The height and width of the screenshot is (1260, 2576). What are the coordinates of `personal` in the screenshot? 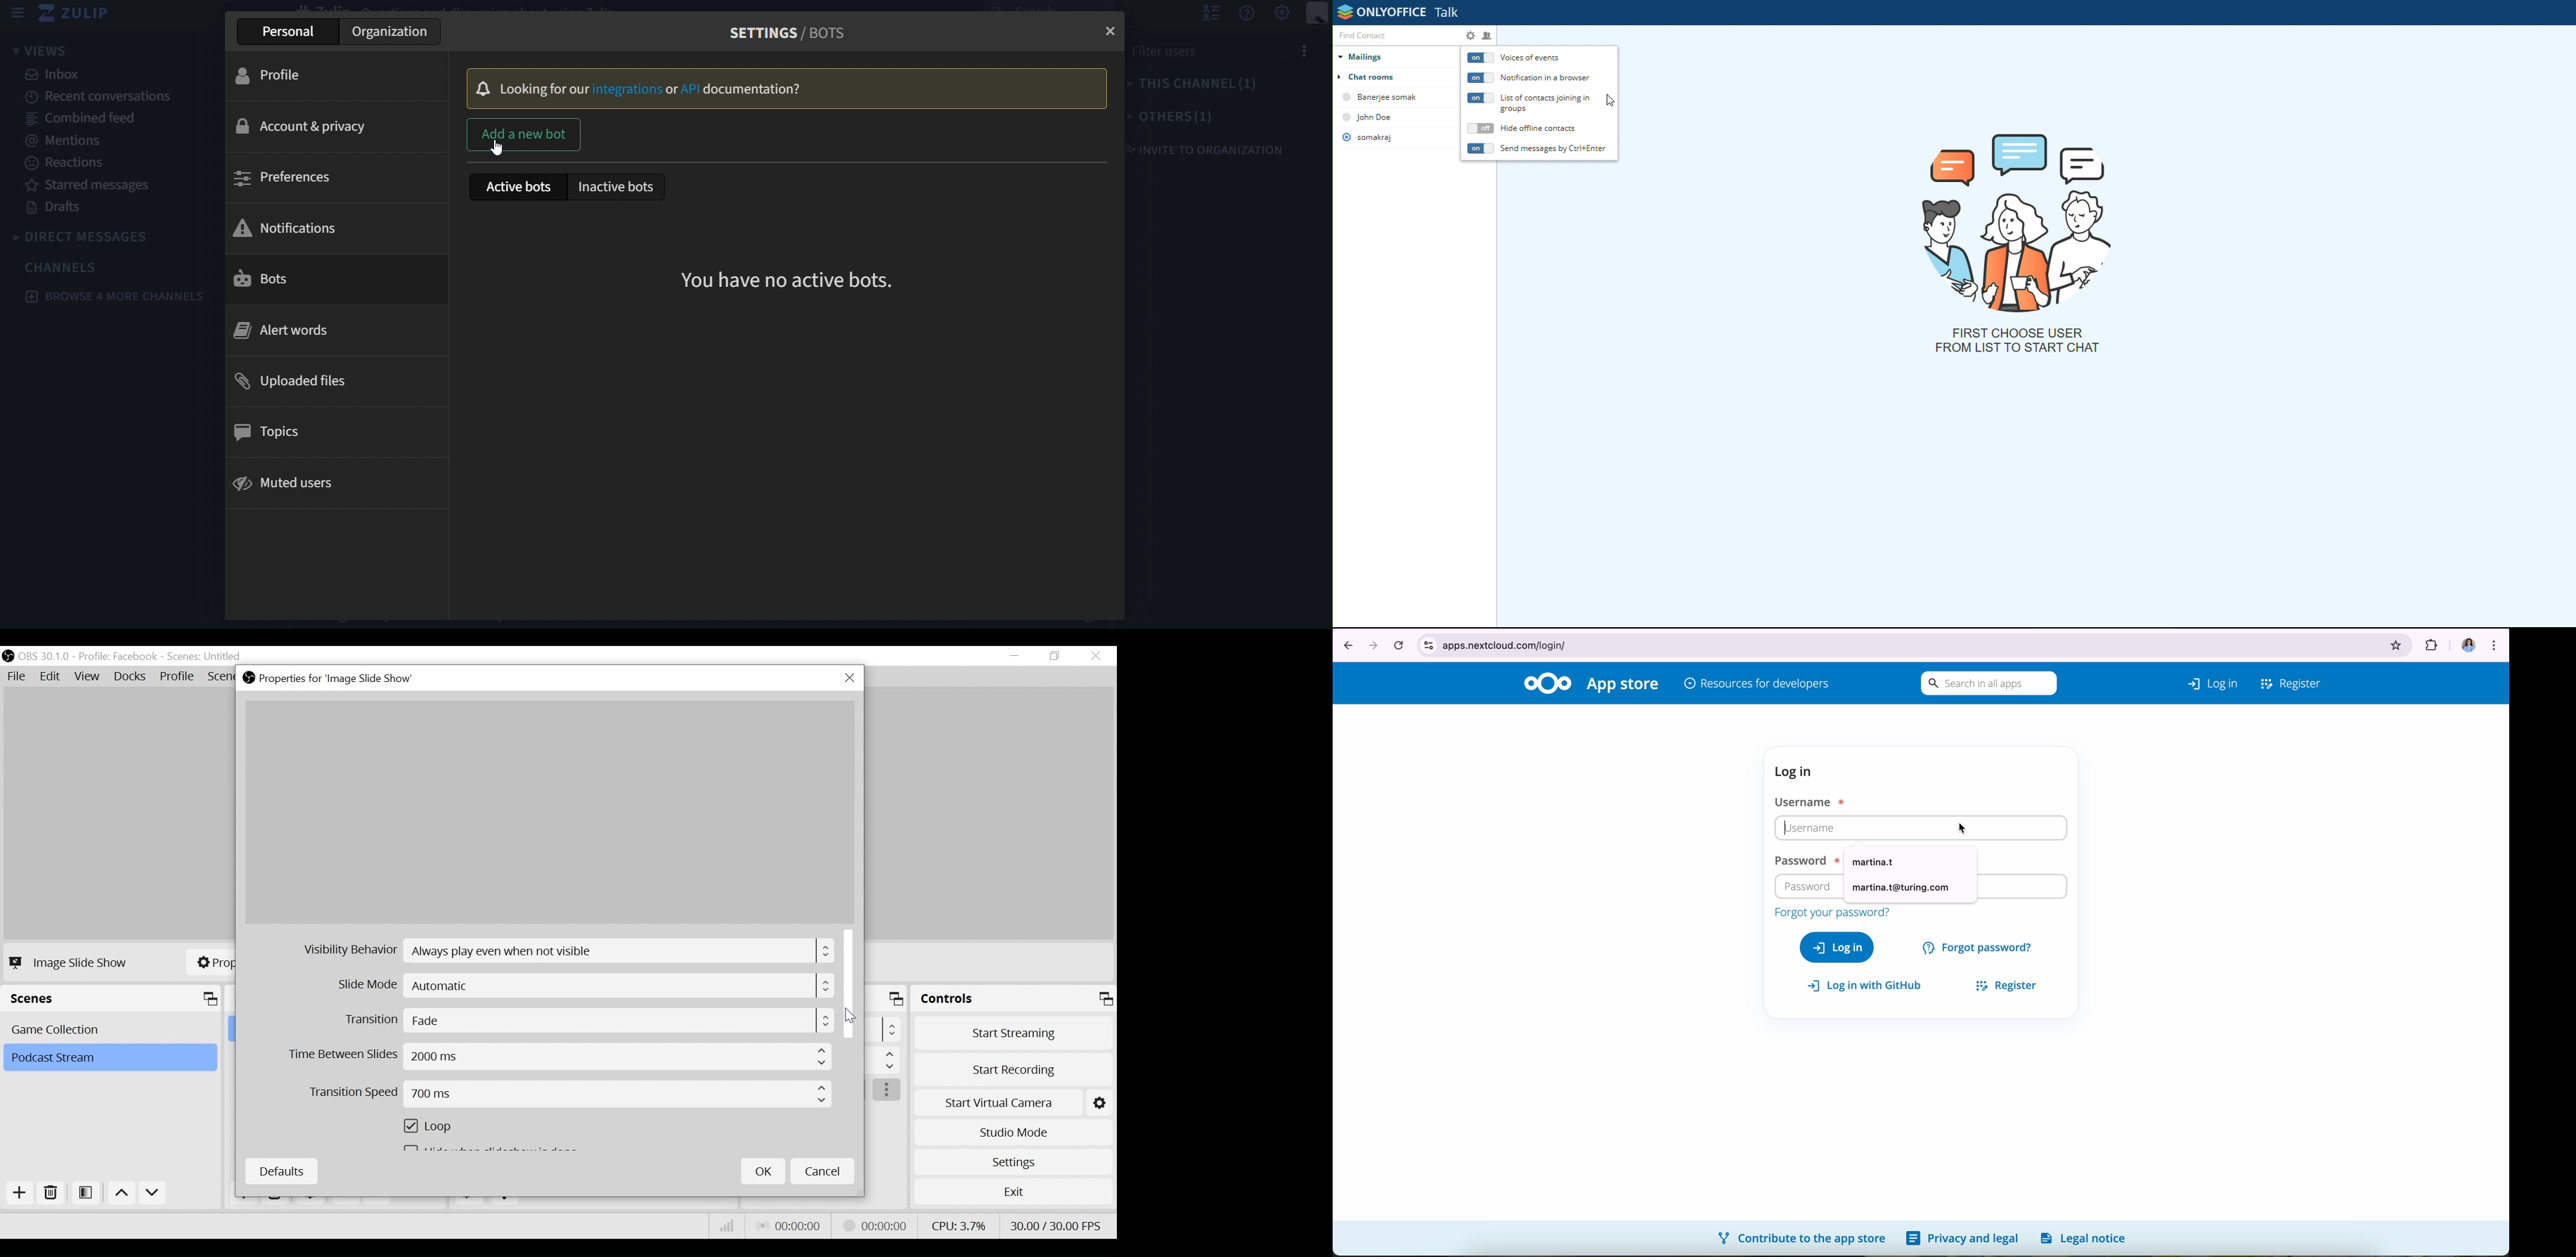 It's located at (288, 32).